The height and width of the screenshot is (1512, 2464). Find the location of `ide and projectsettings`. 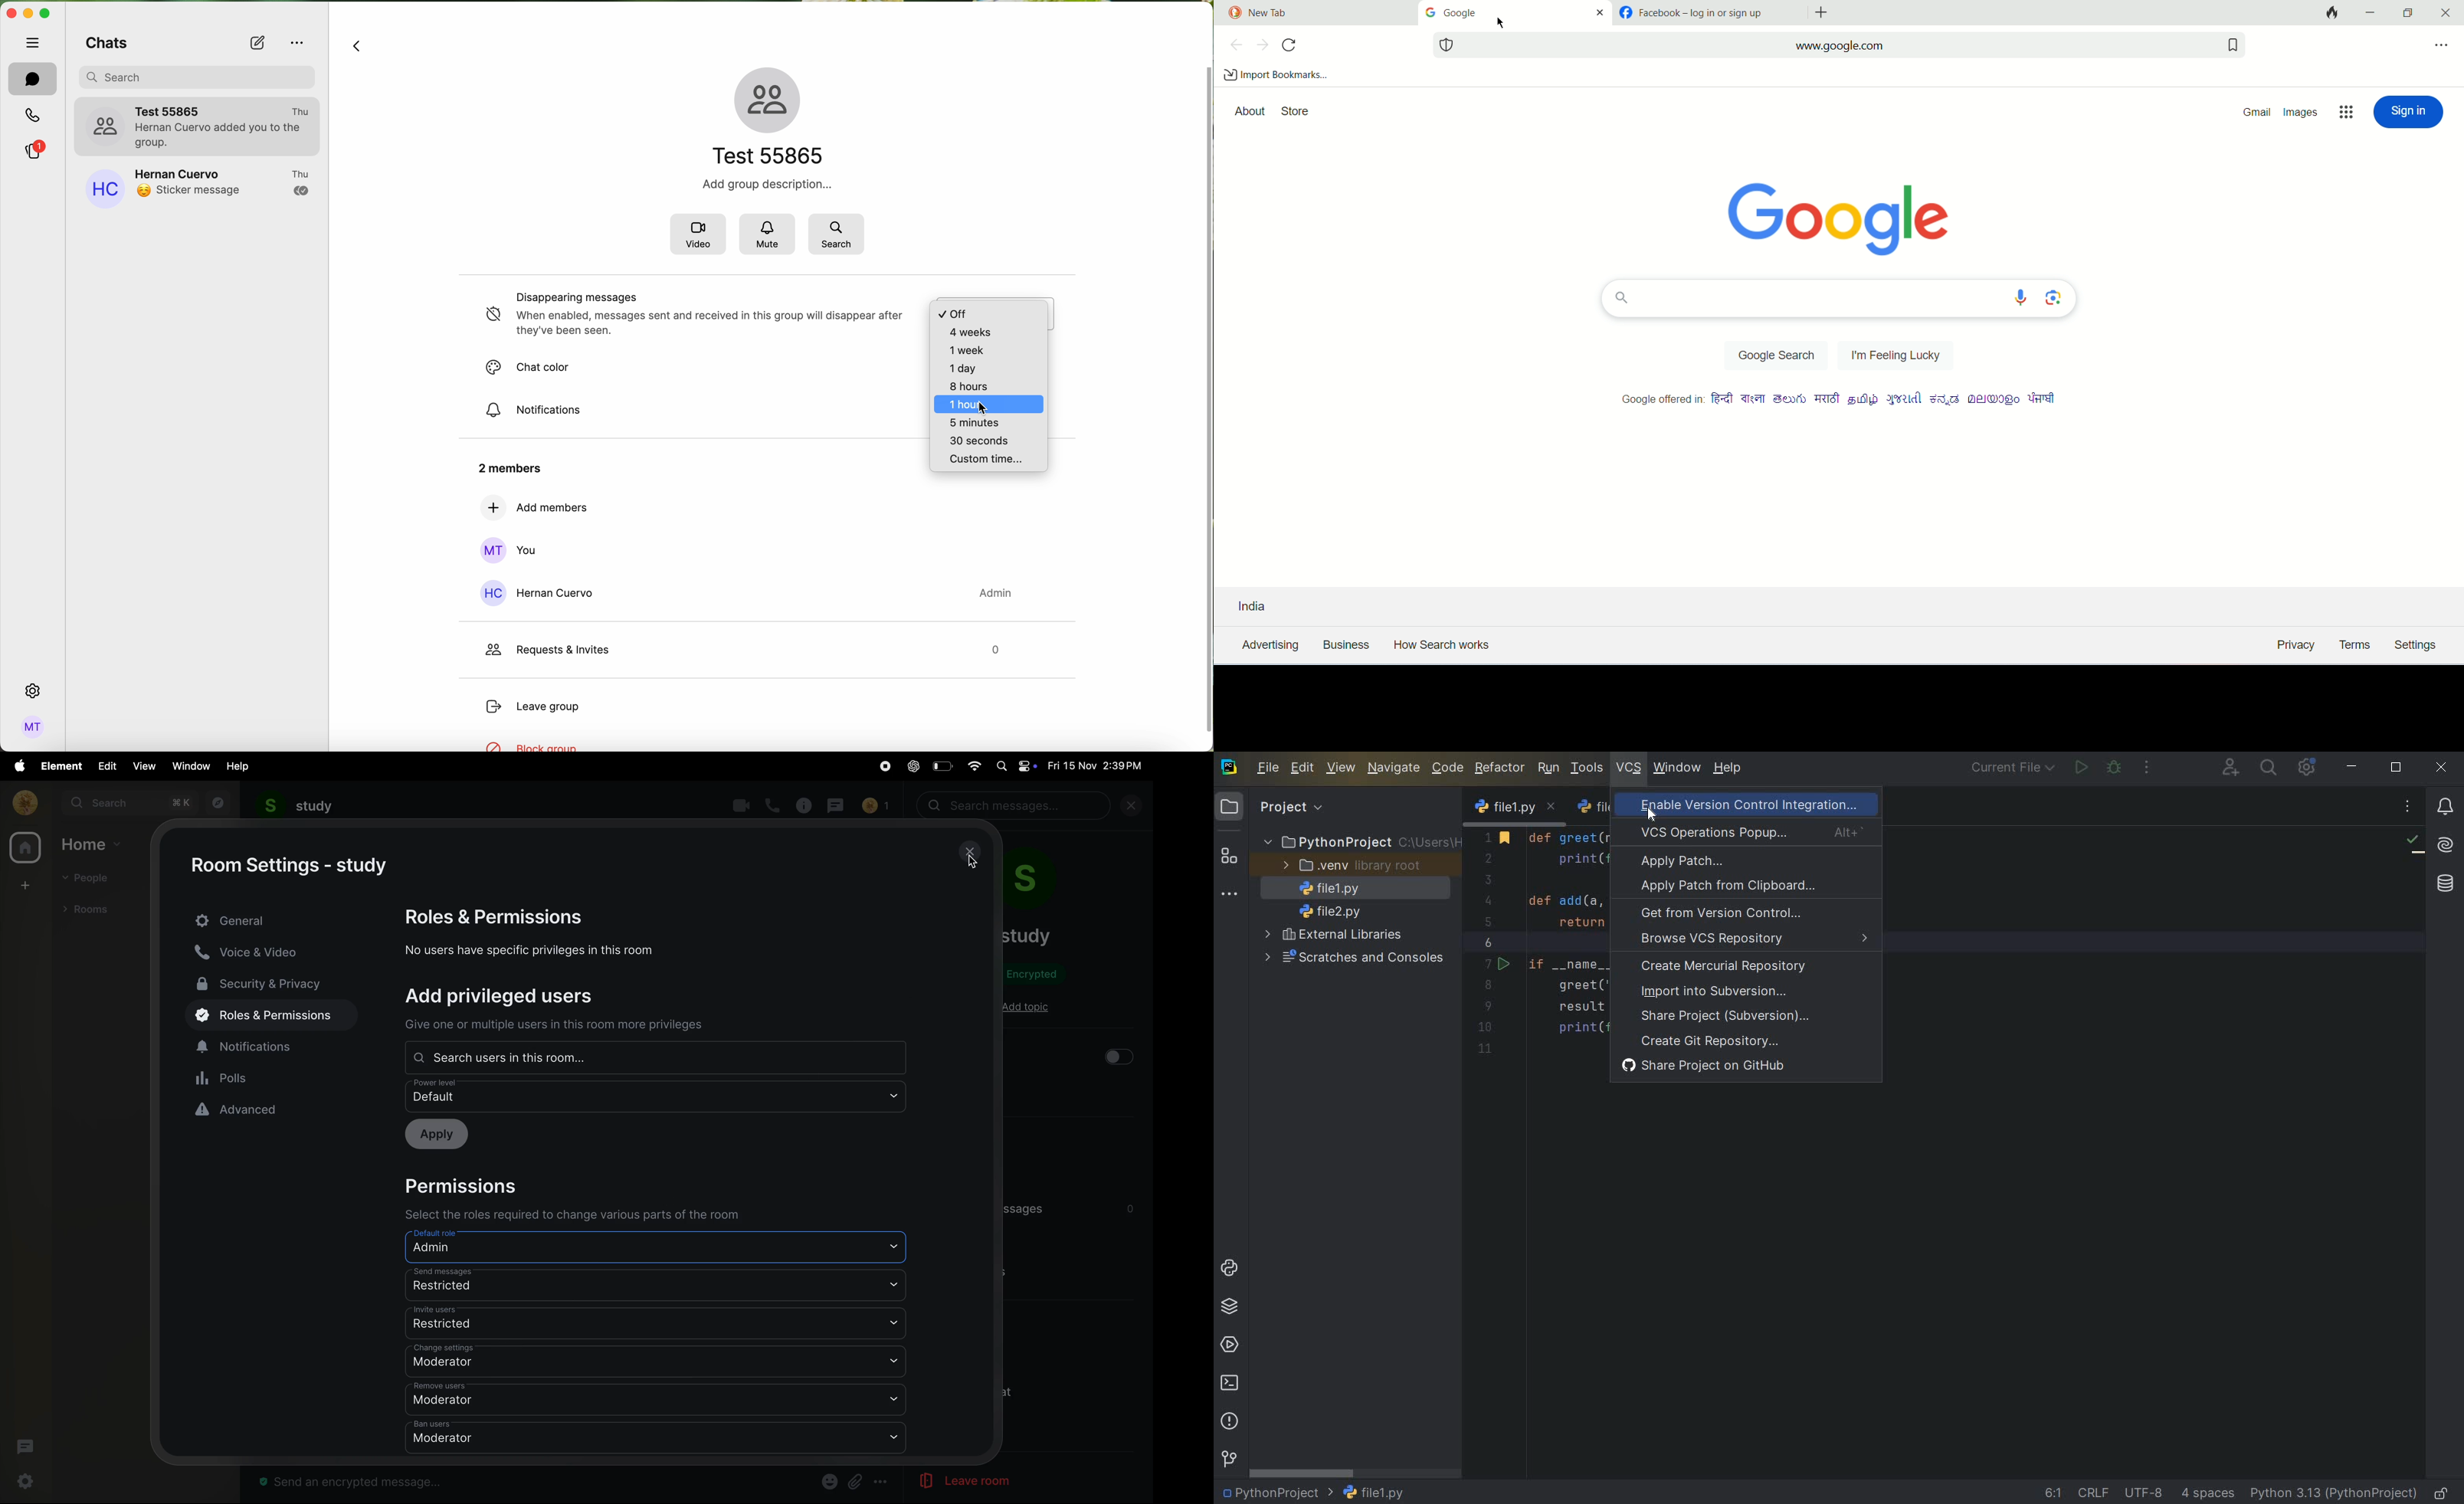

ide and projectsettings is located at coordinates (2306, 768).